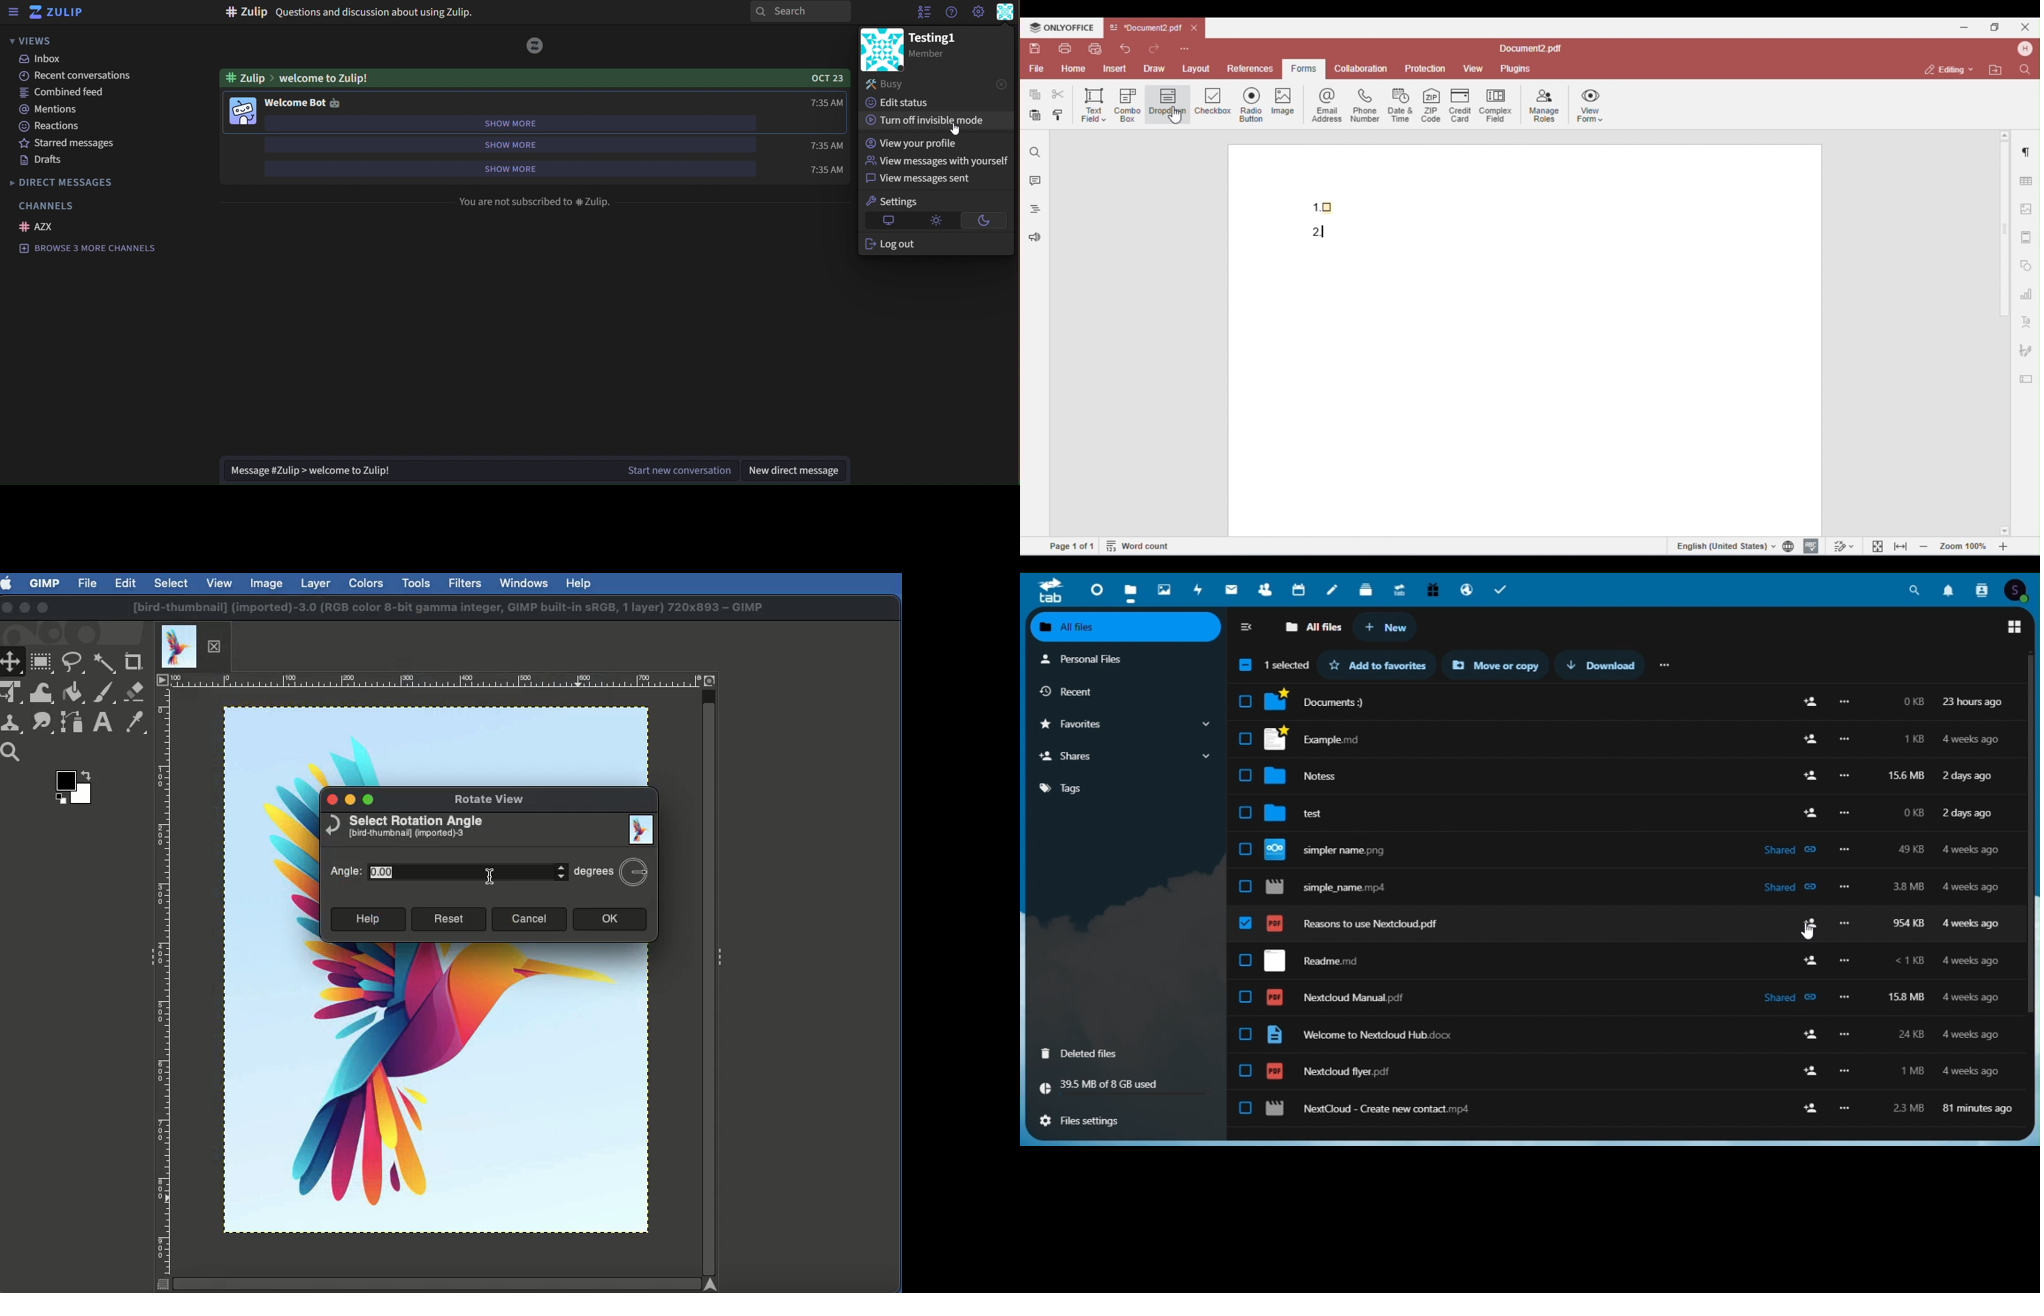 The width and height of the screenshot is (2044, 1316). Describe the element at coordinates (1246, 1034) in the screenshot. I see `checkbox` at that location.